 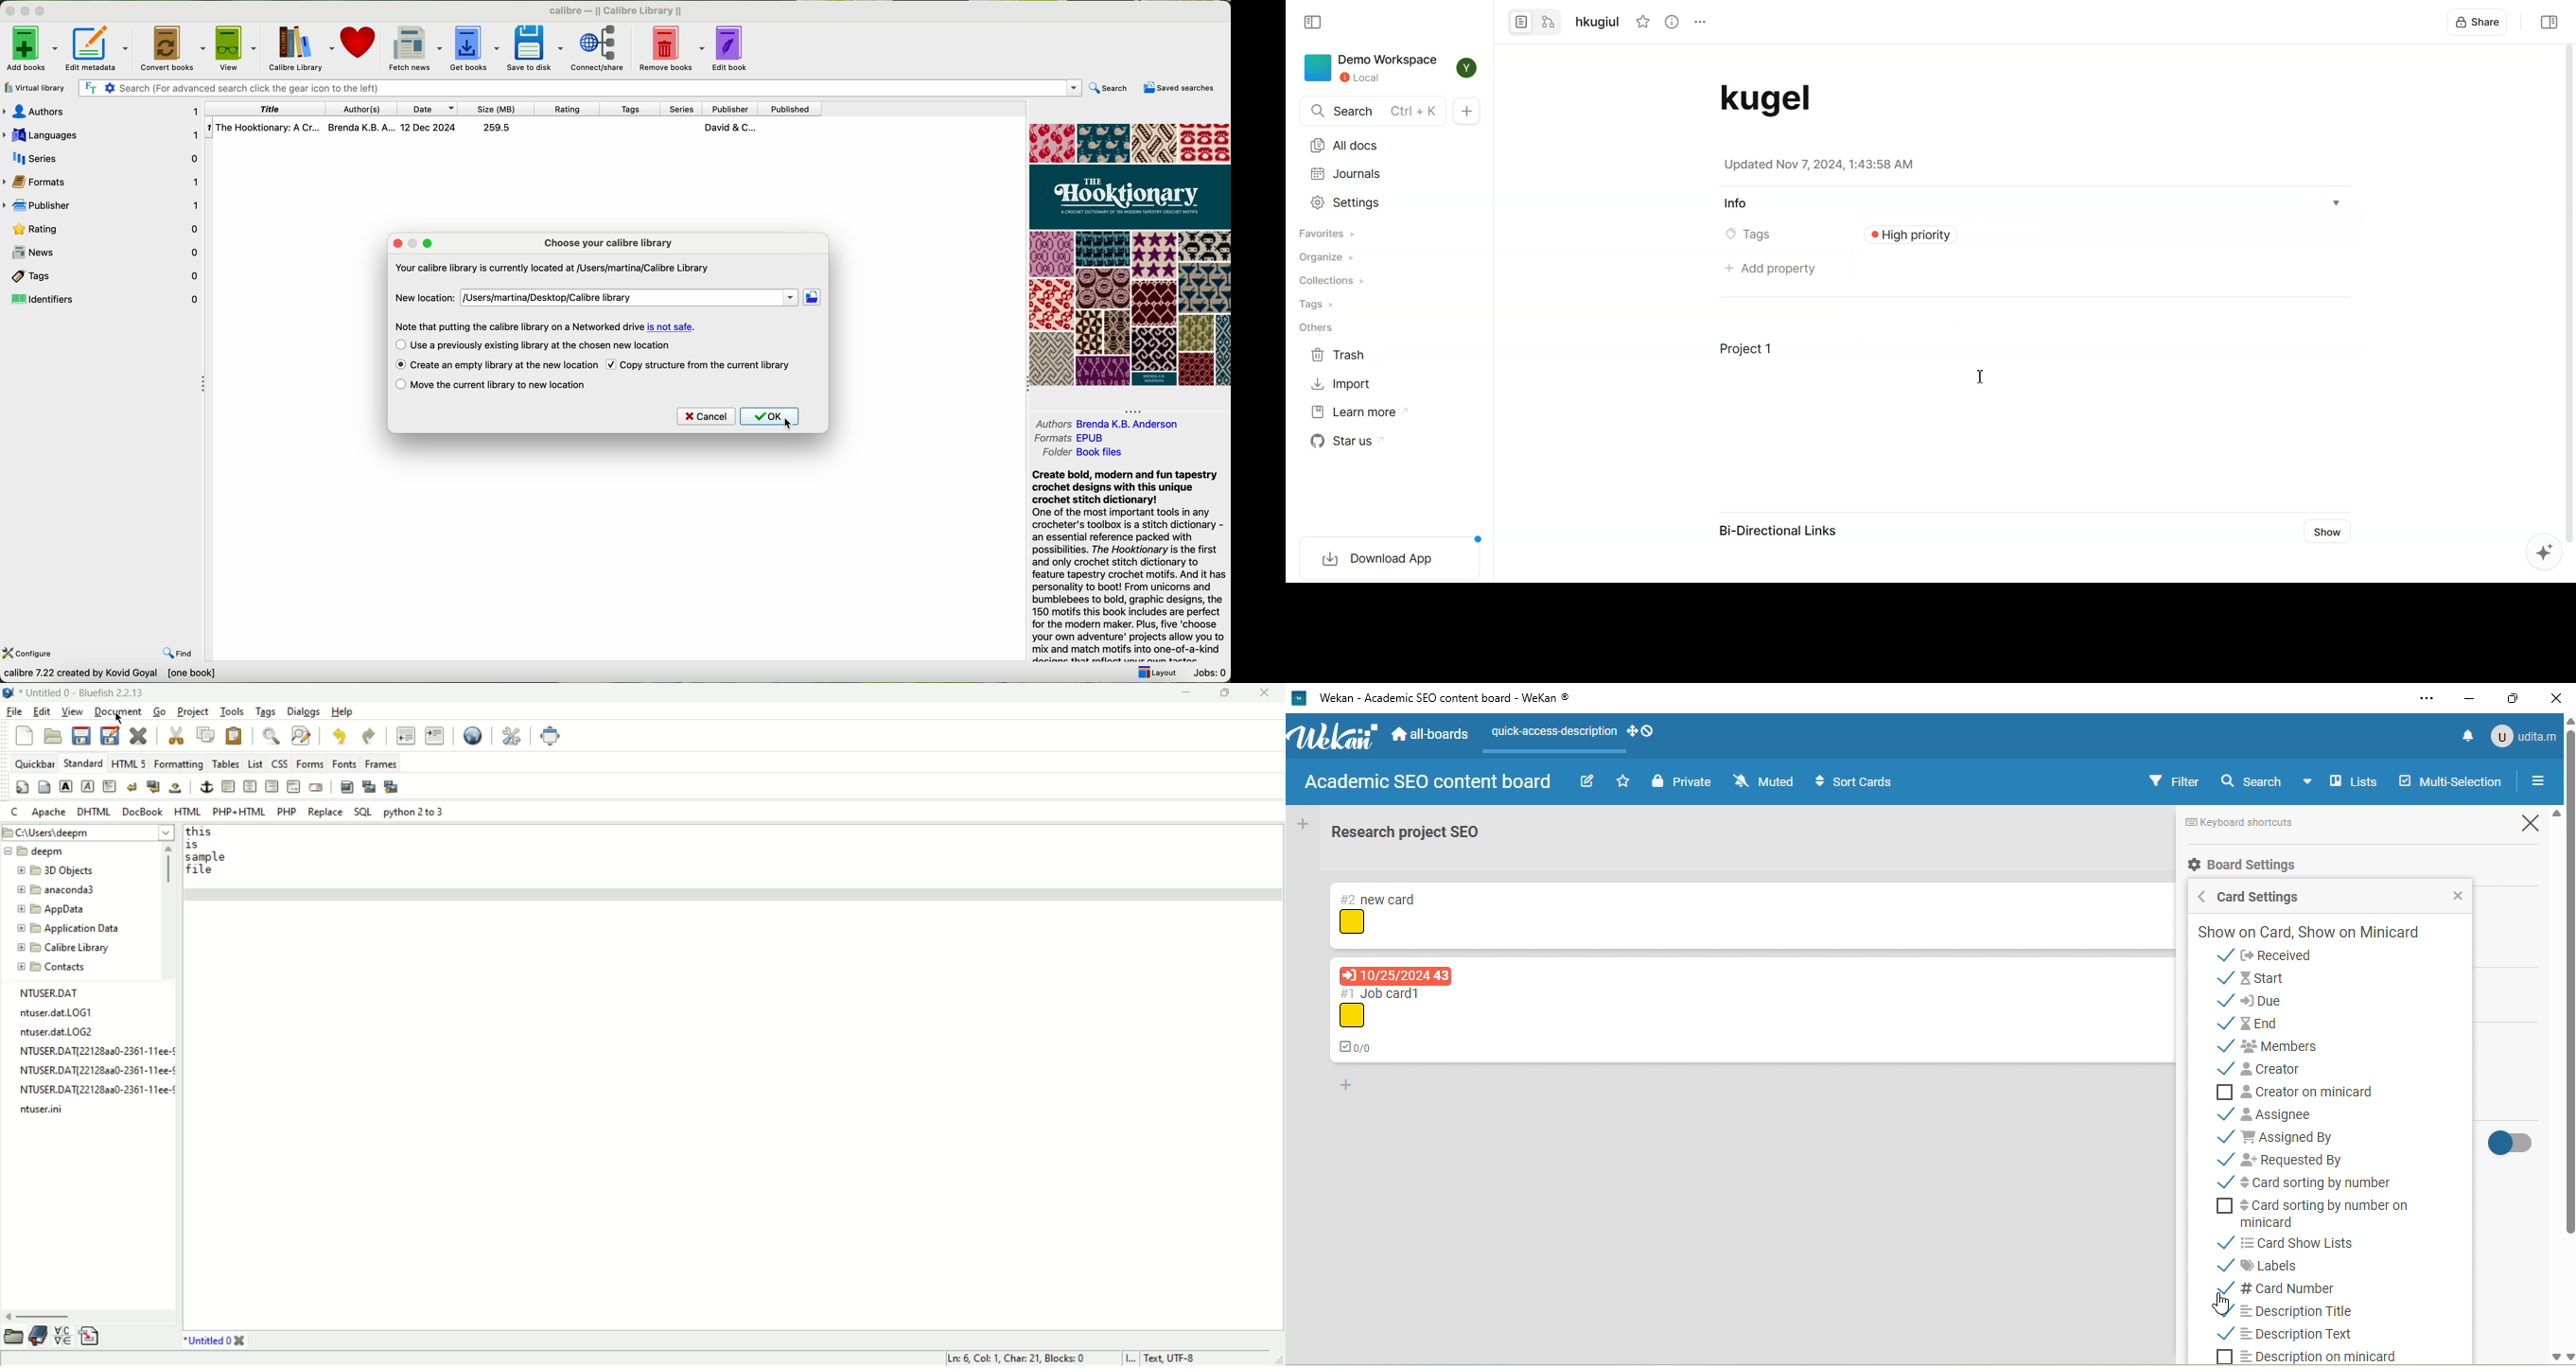 What do you see at coordinates (29, 49) in the screenshot?
I see `add books` at bounding box center [29, 49].